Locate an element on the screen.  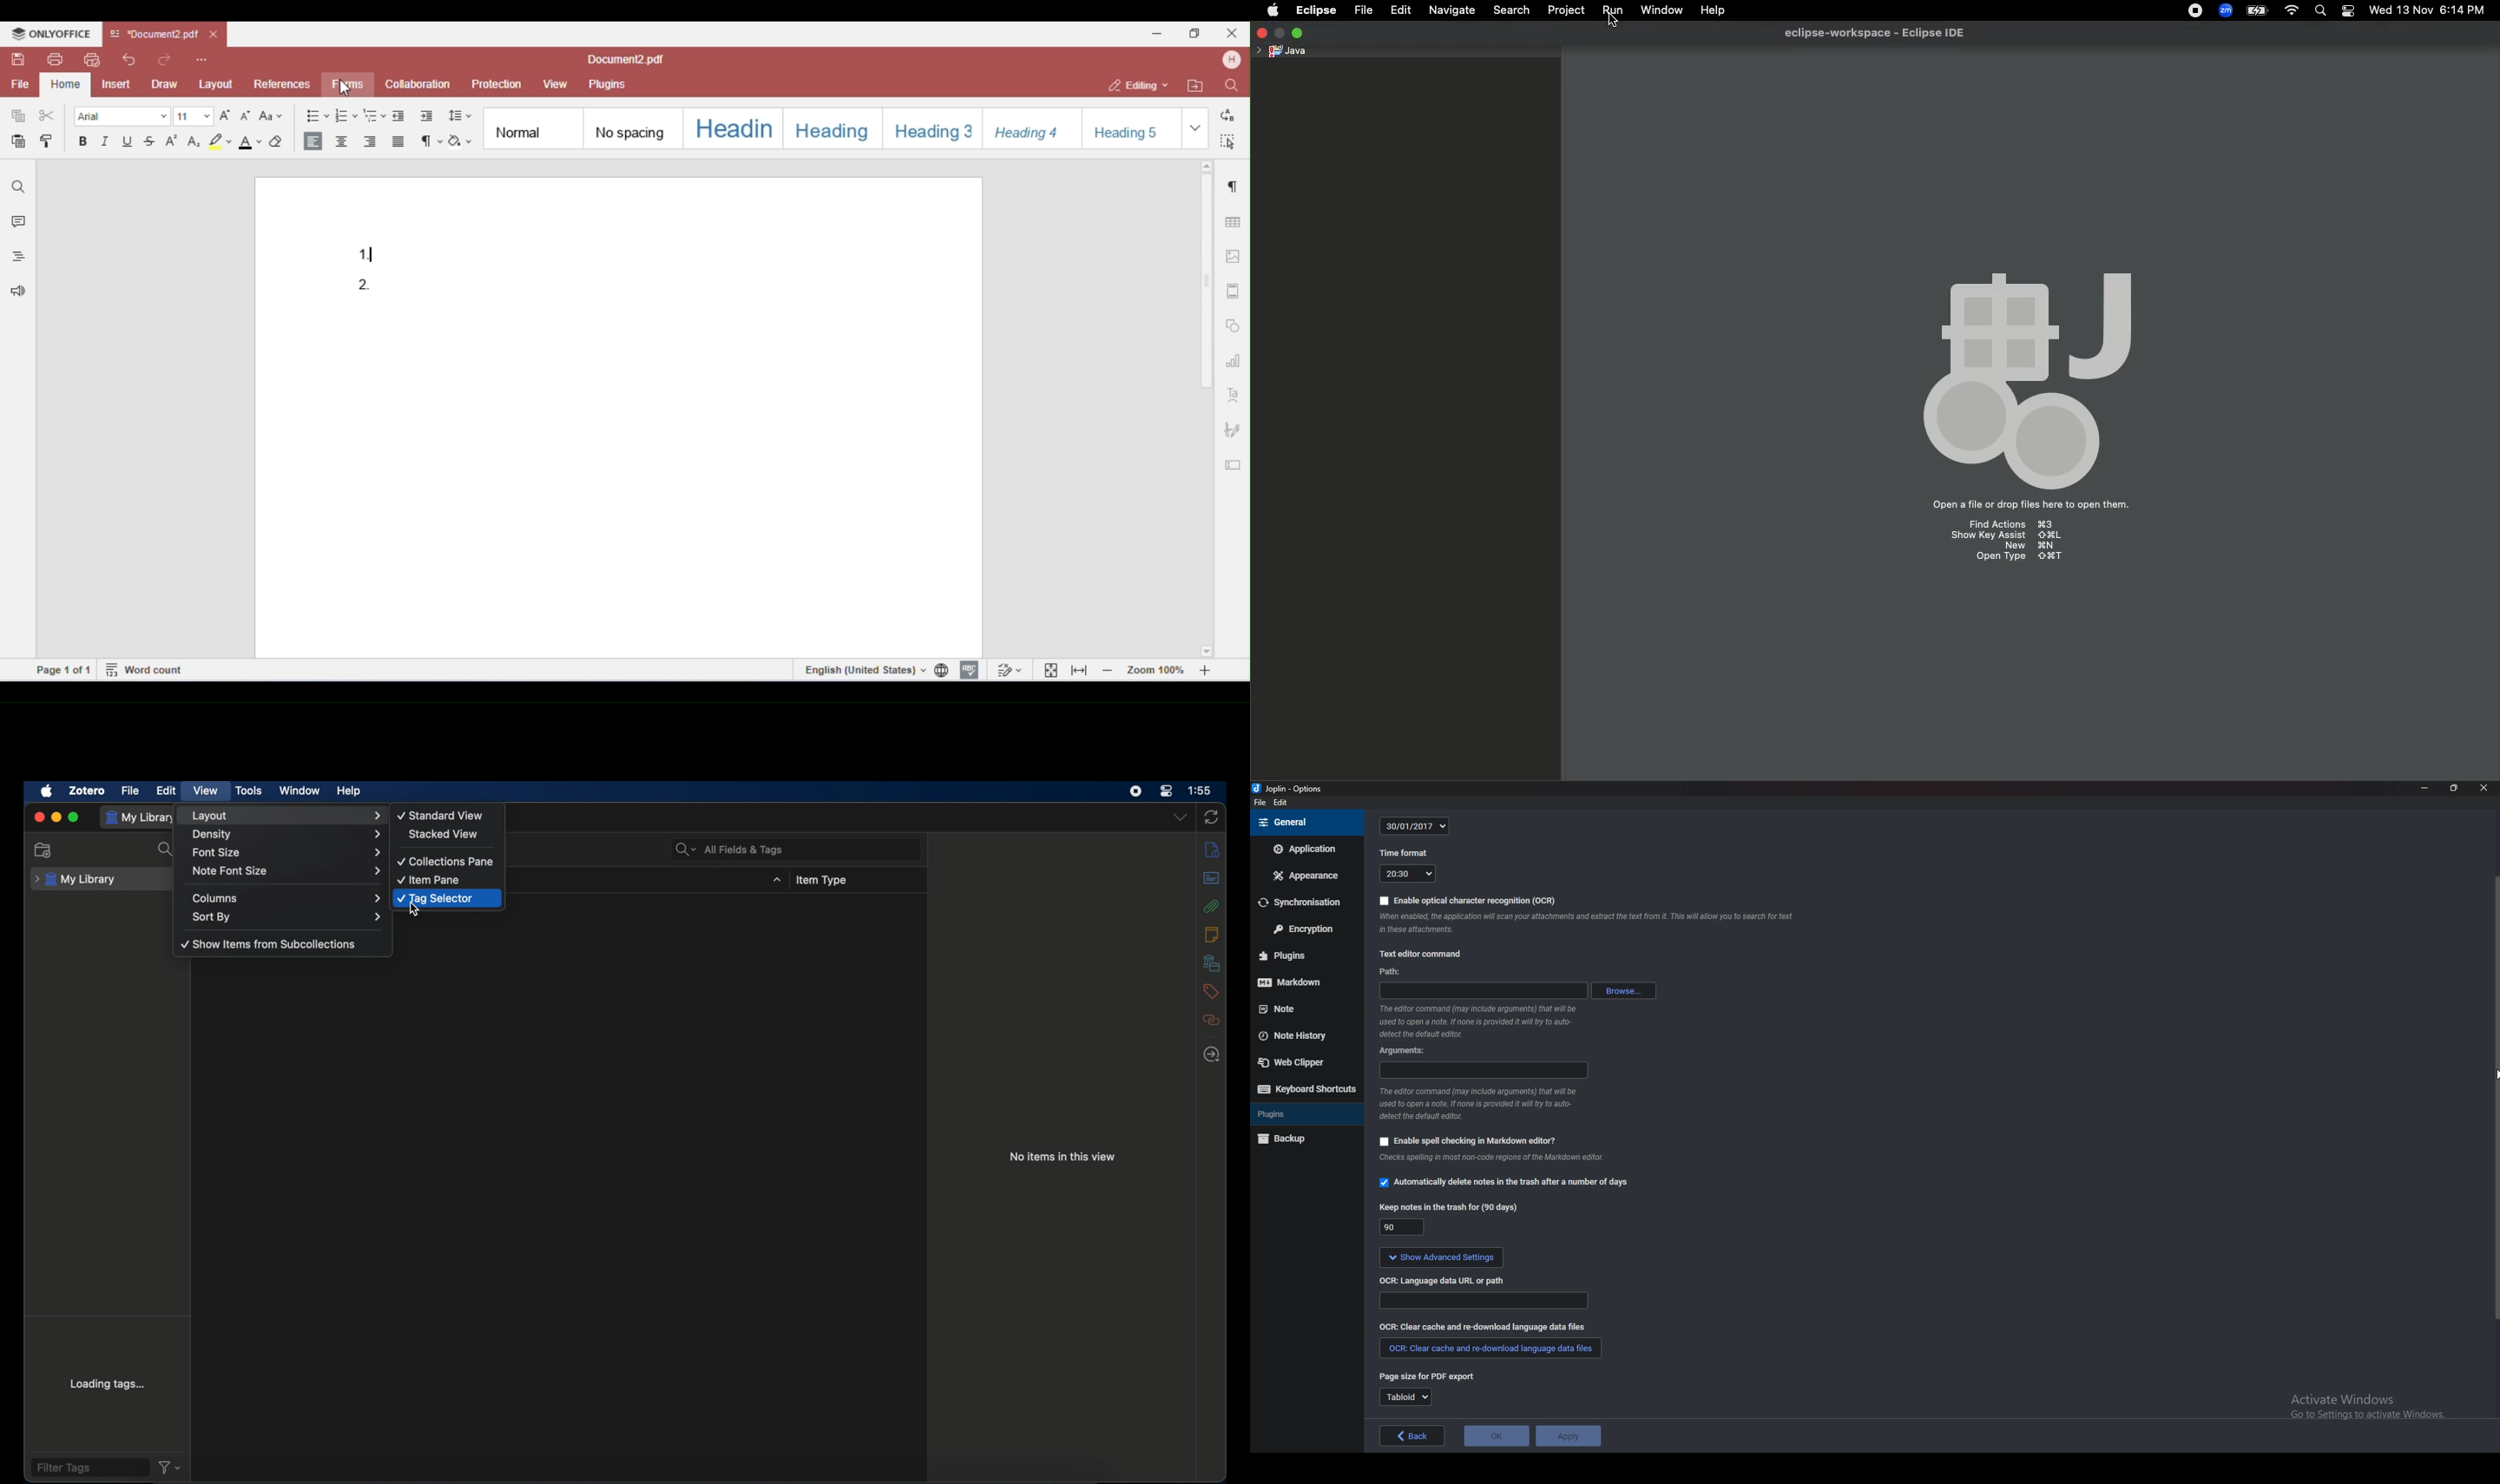
Back up is located at coordinates (1303, 1140).